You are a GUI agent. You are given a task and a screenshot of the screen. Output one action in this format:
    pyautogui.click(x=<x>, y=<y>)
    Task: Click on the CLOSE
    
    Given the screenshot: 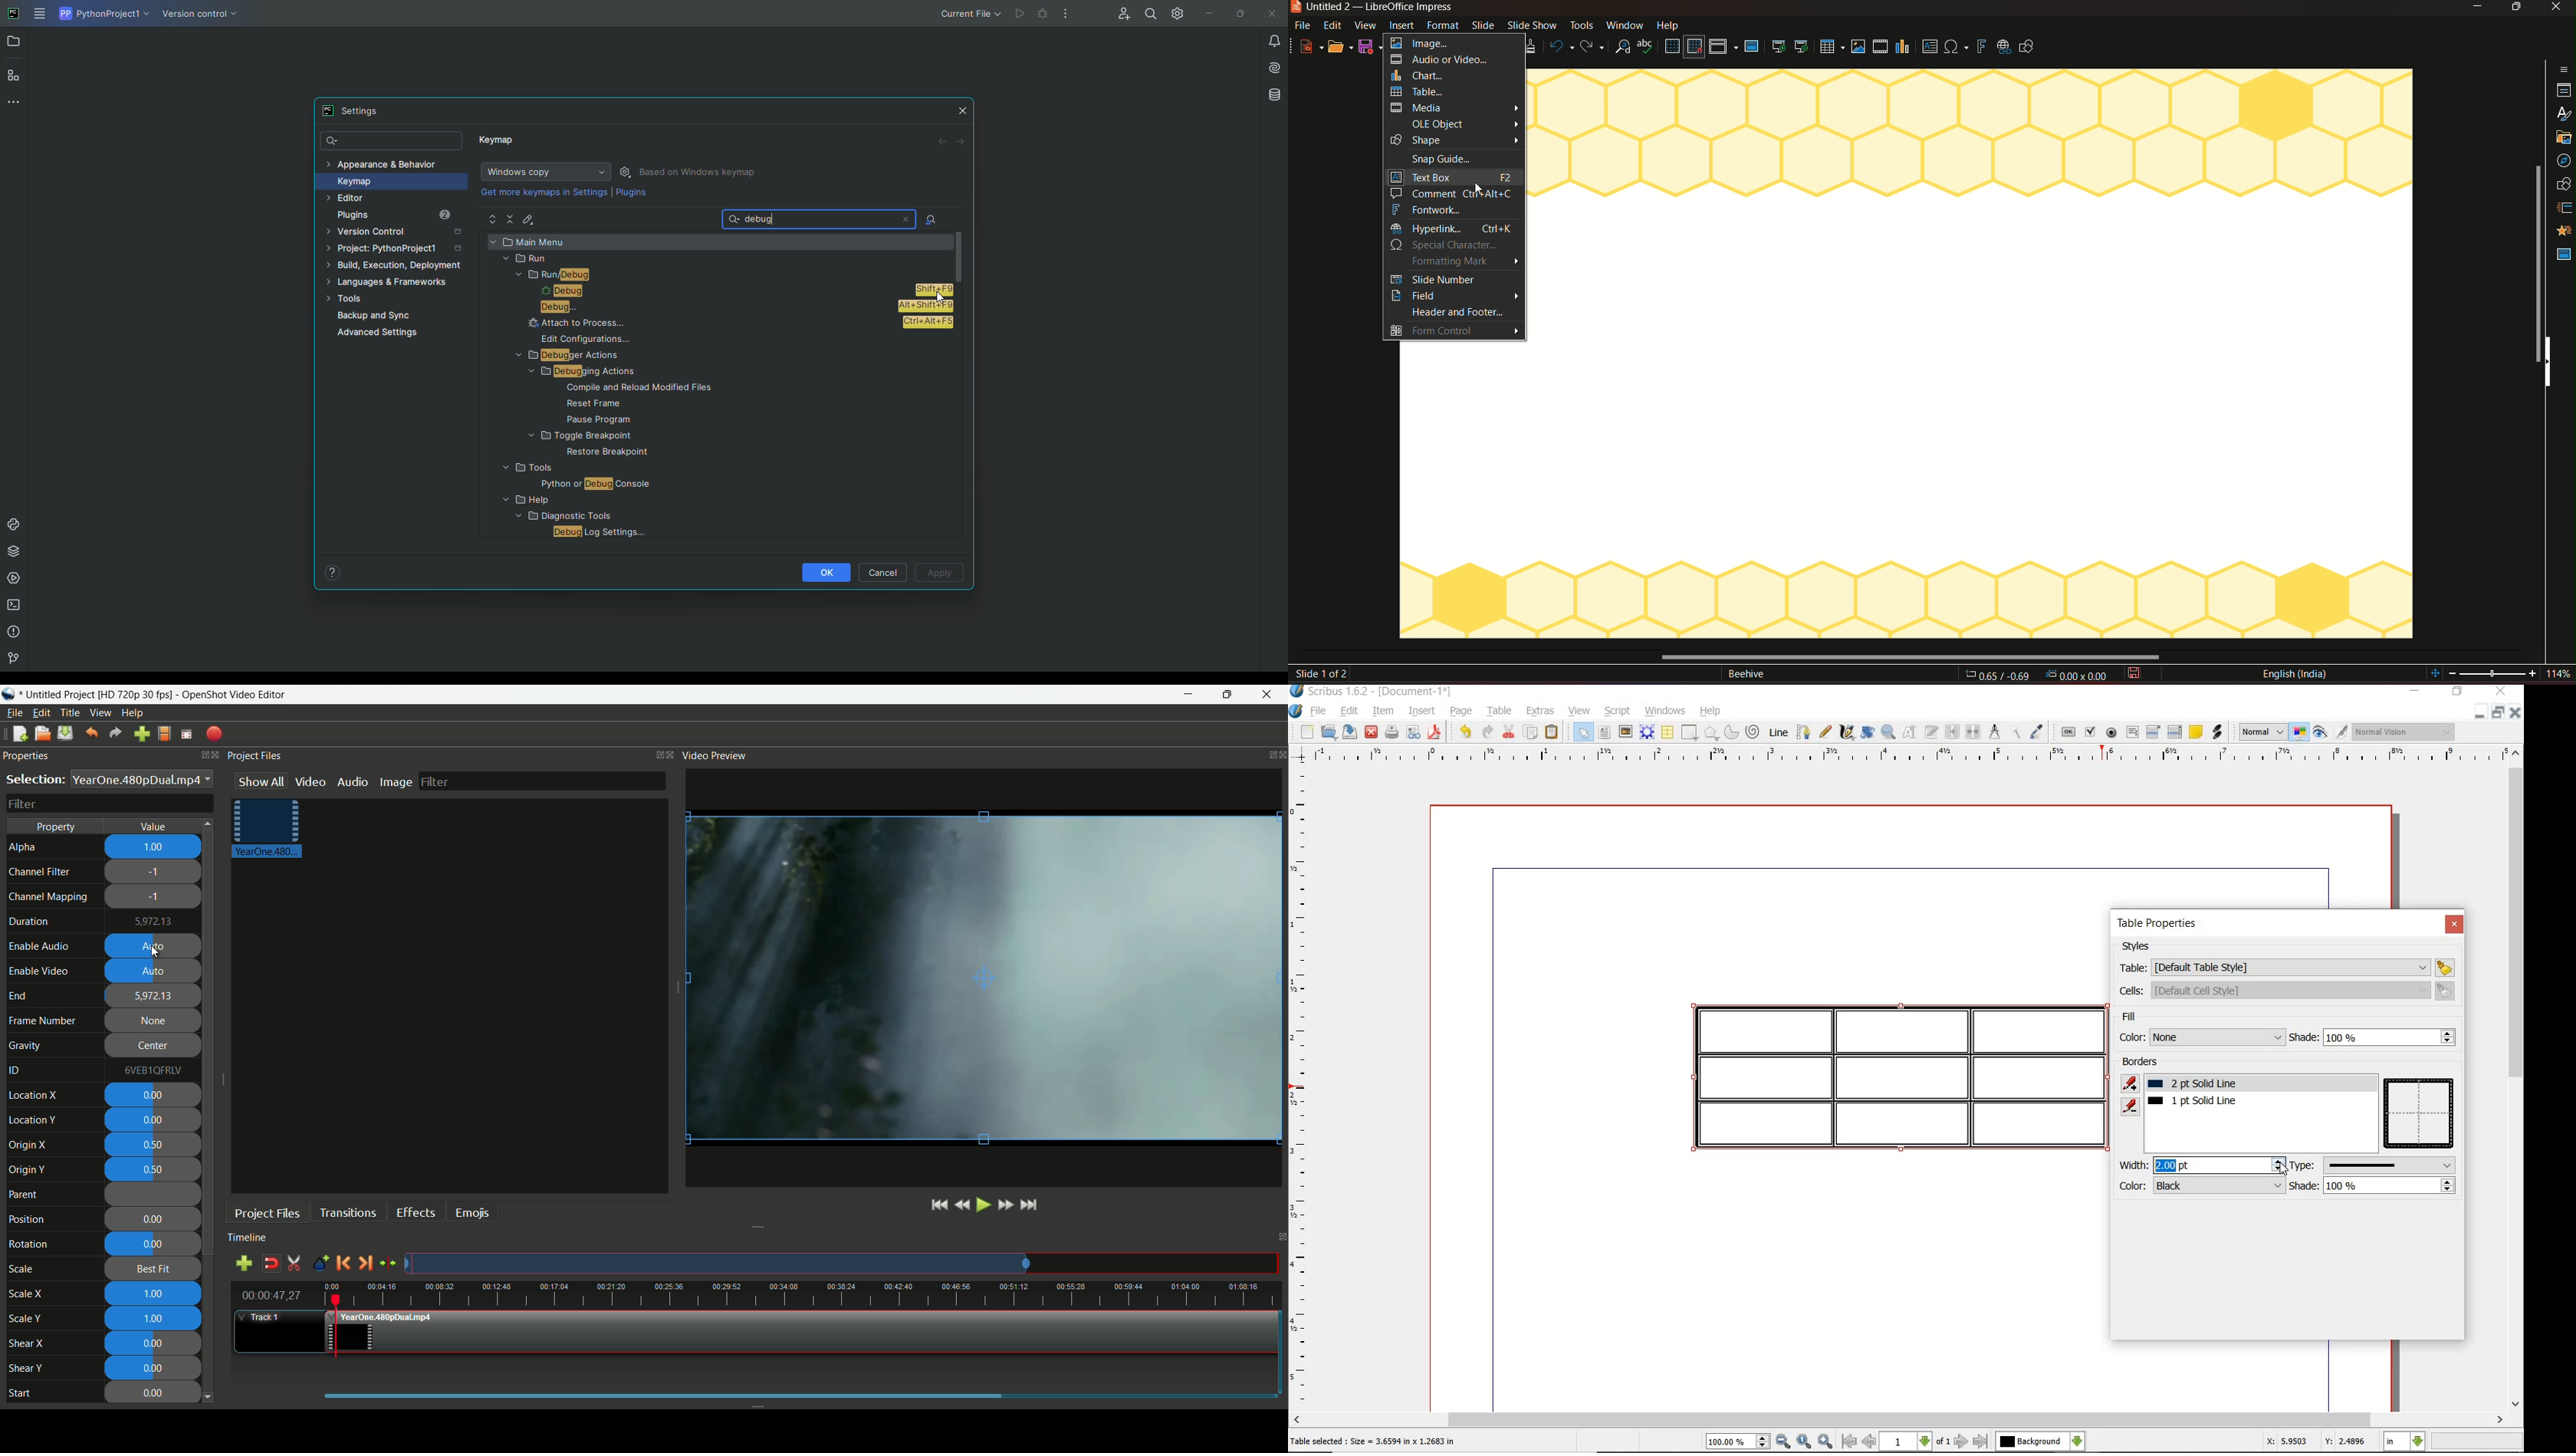 What is the action you would take?
    pyautogui.click(x=2501, y=691)
    